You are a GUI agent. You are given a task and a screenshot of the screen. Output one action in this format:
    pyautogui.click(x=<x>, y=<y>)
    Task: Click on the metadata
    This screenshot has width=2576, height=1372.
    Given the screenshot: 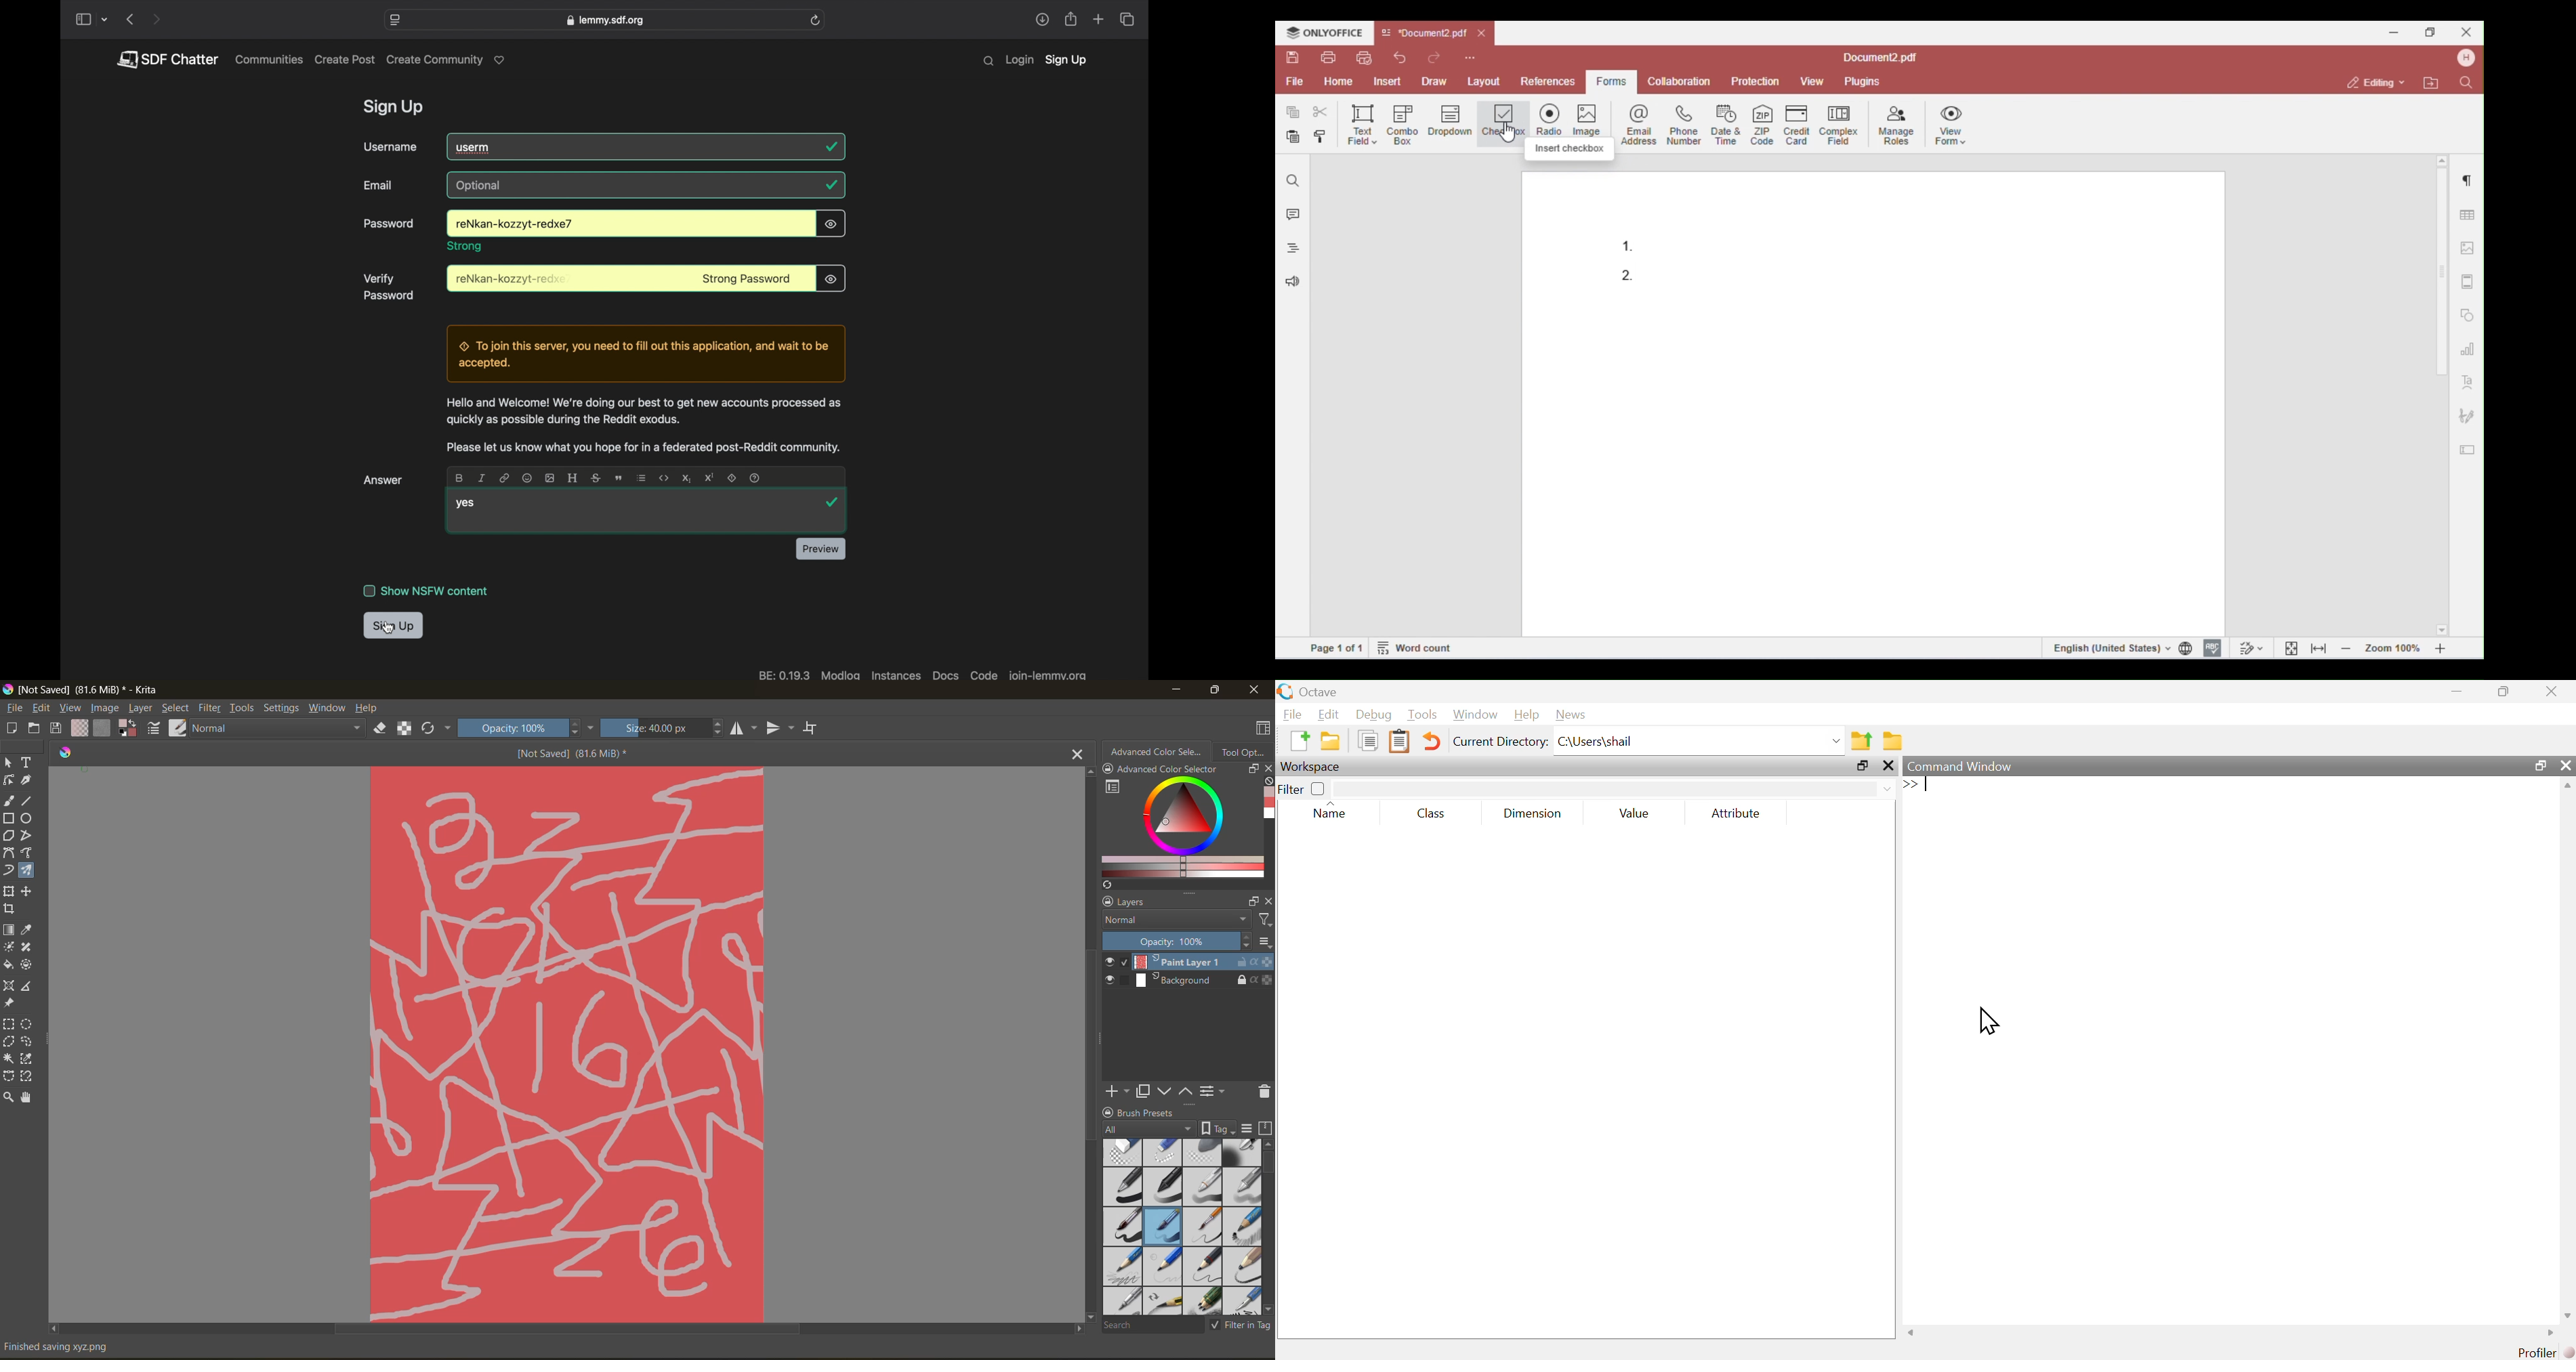 What is the action you would take?
    pyautogui.click(x=67, y=1345)
    